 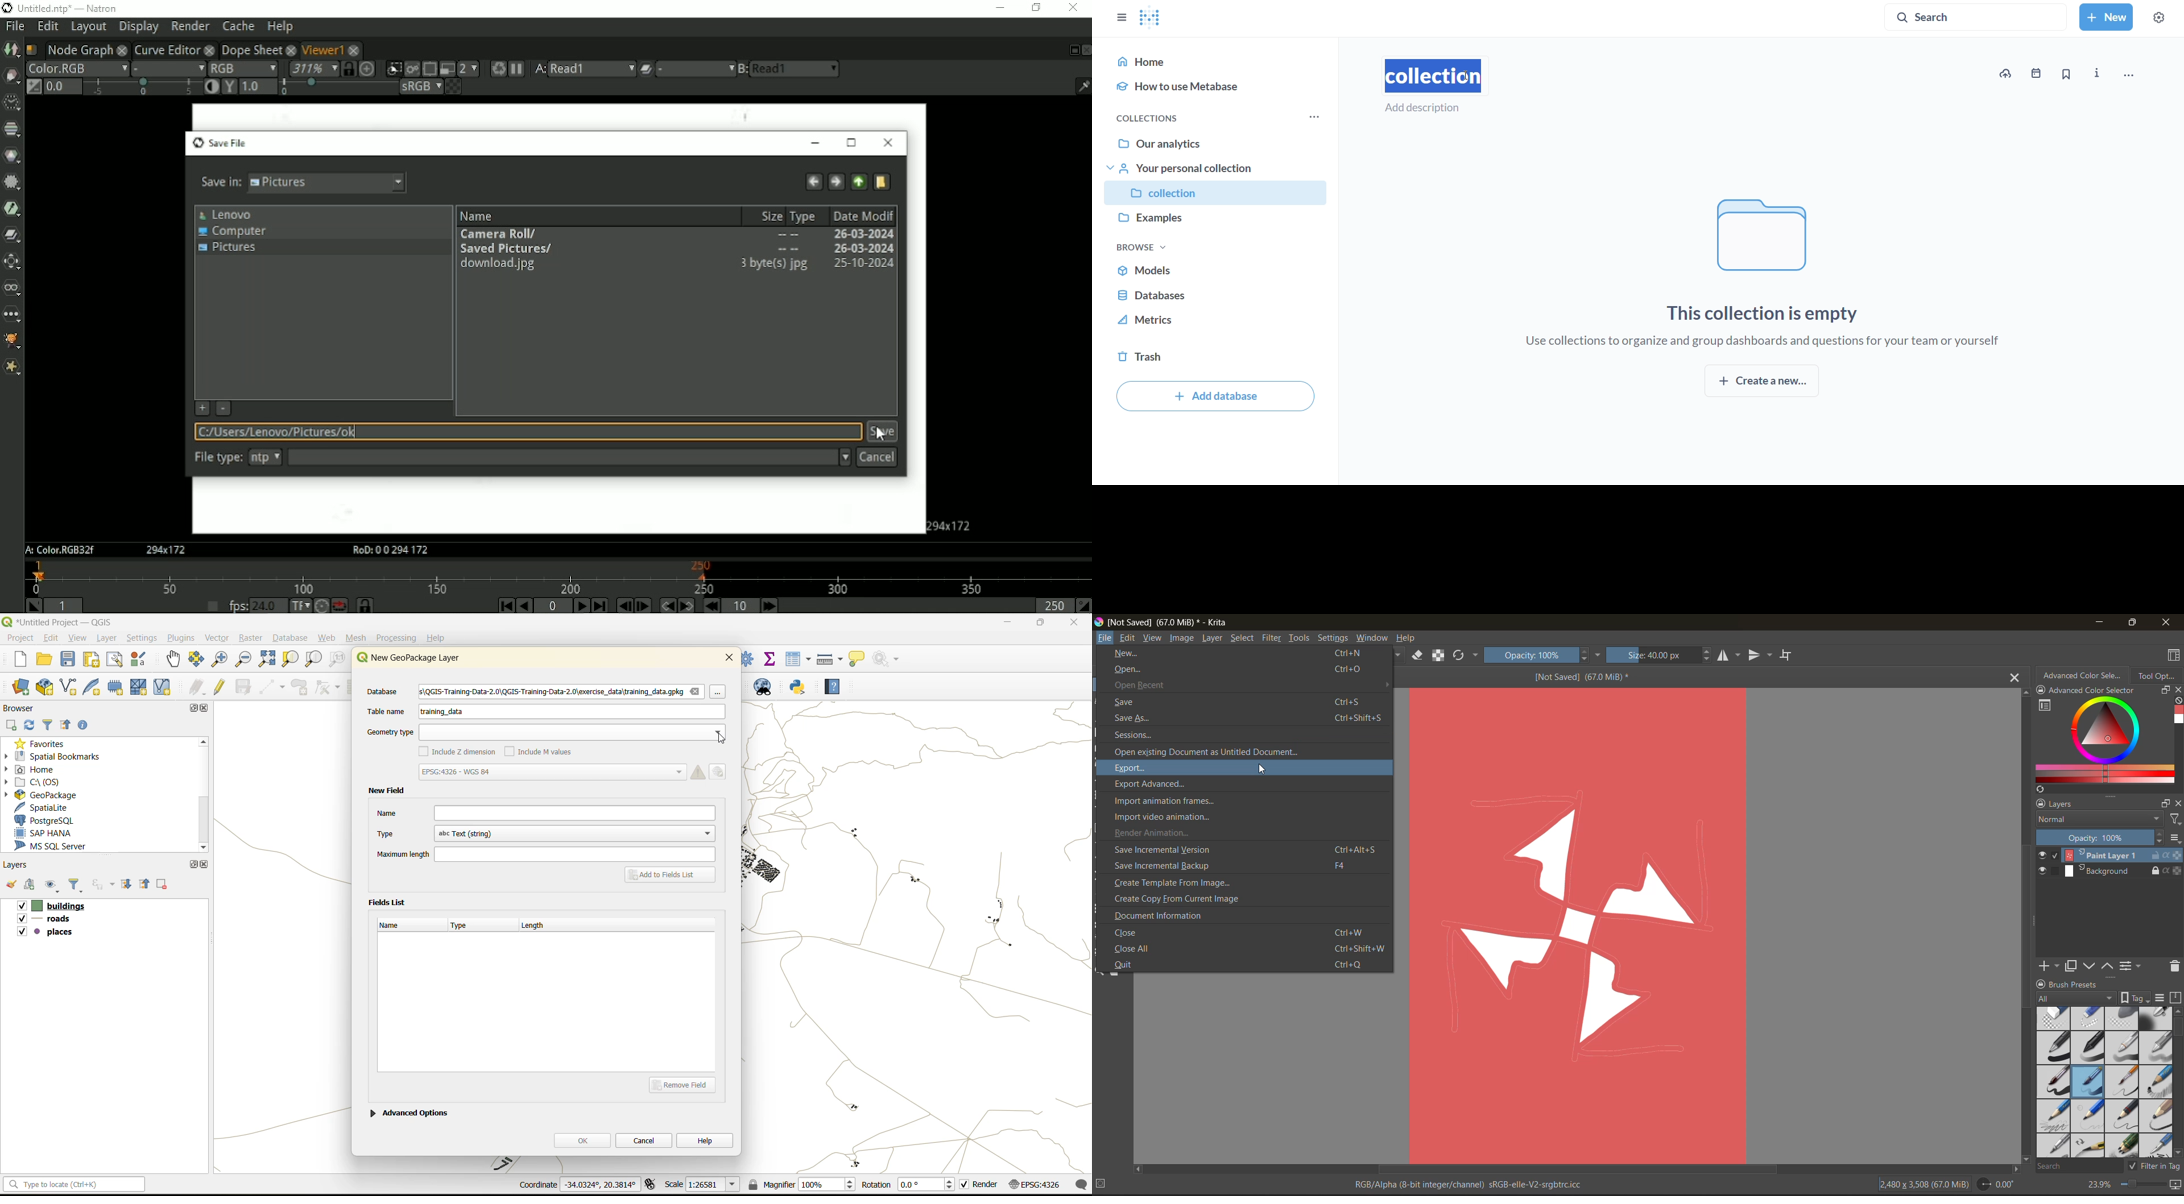 I want to click on minimize, so click(x=2100, y=624).